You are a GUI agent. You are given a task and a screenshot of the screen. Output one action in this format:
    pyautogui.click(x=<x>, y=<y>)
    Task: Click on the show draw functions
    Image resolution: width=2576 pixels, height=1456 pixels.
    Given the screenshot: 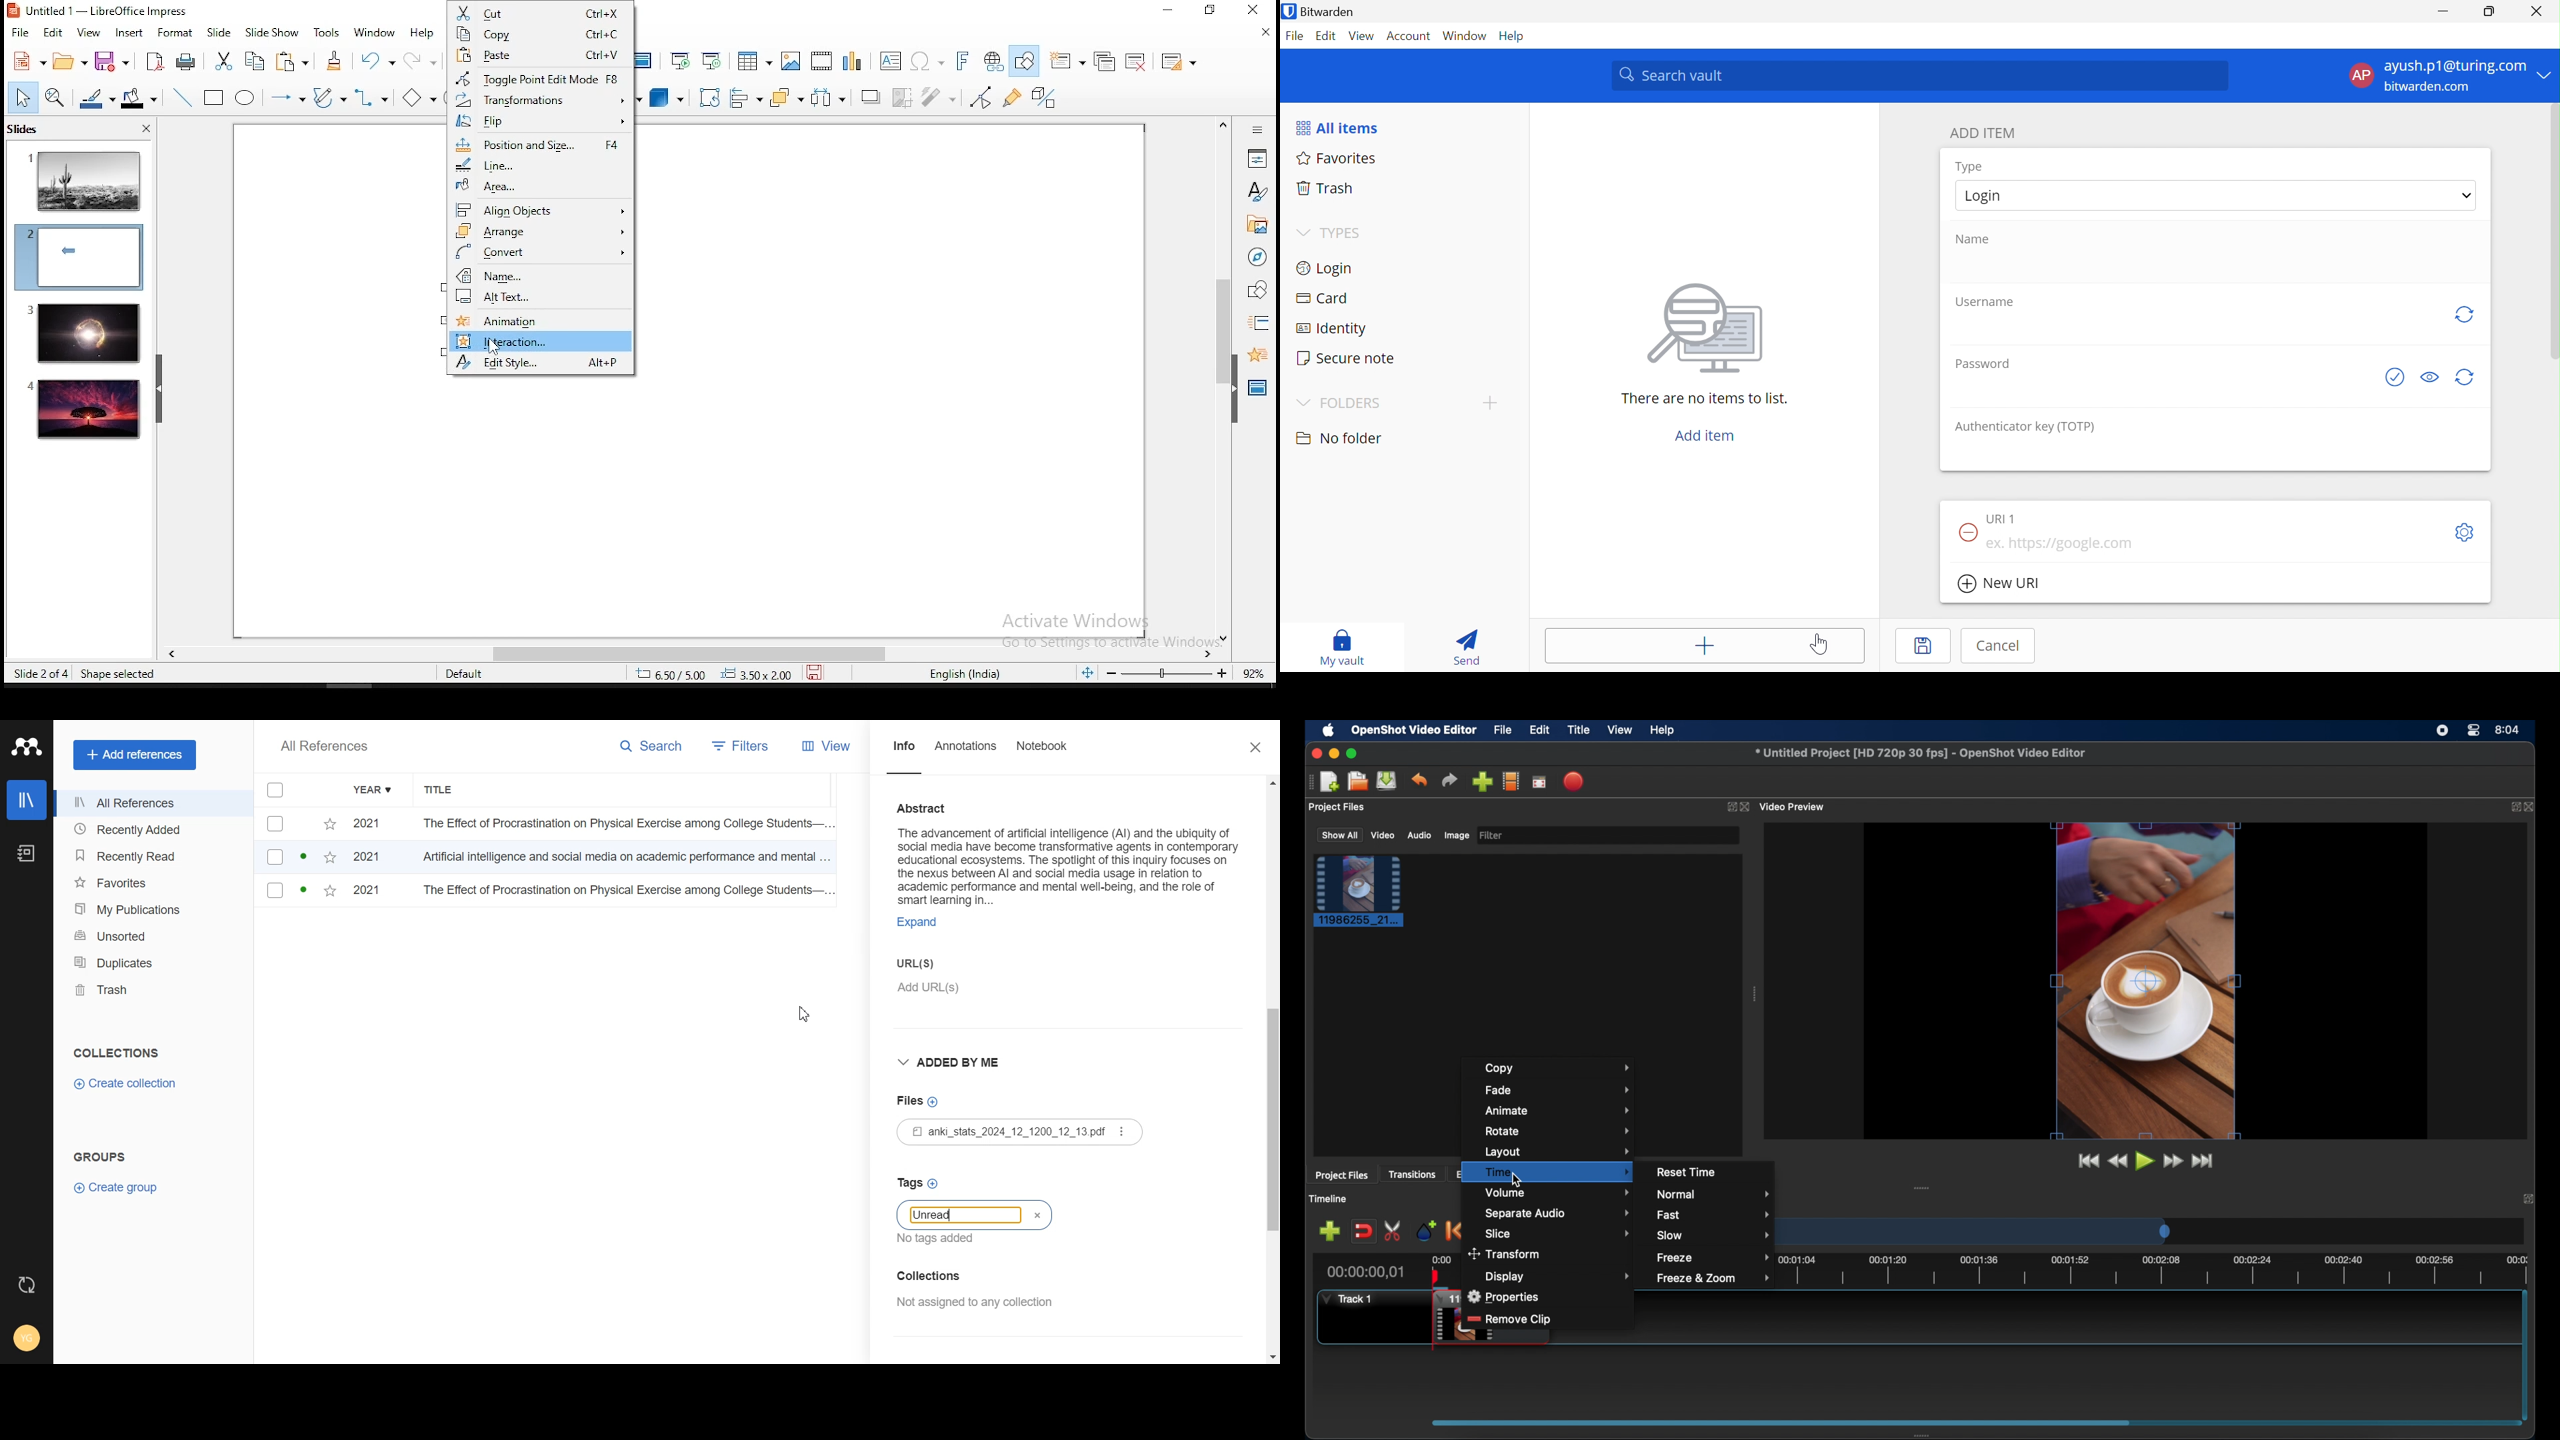 What is the action you would take?
    pyautogui.click(x=1027, y=61)
    